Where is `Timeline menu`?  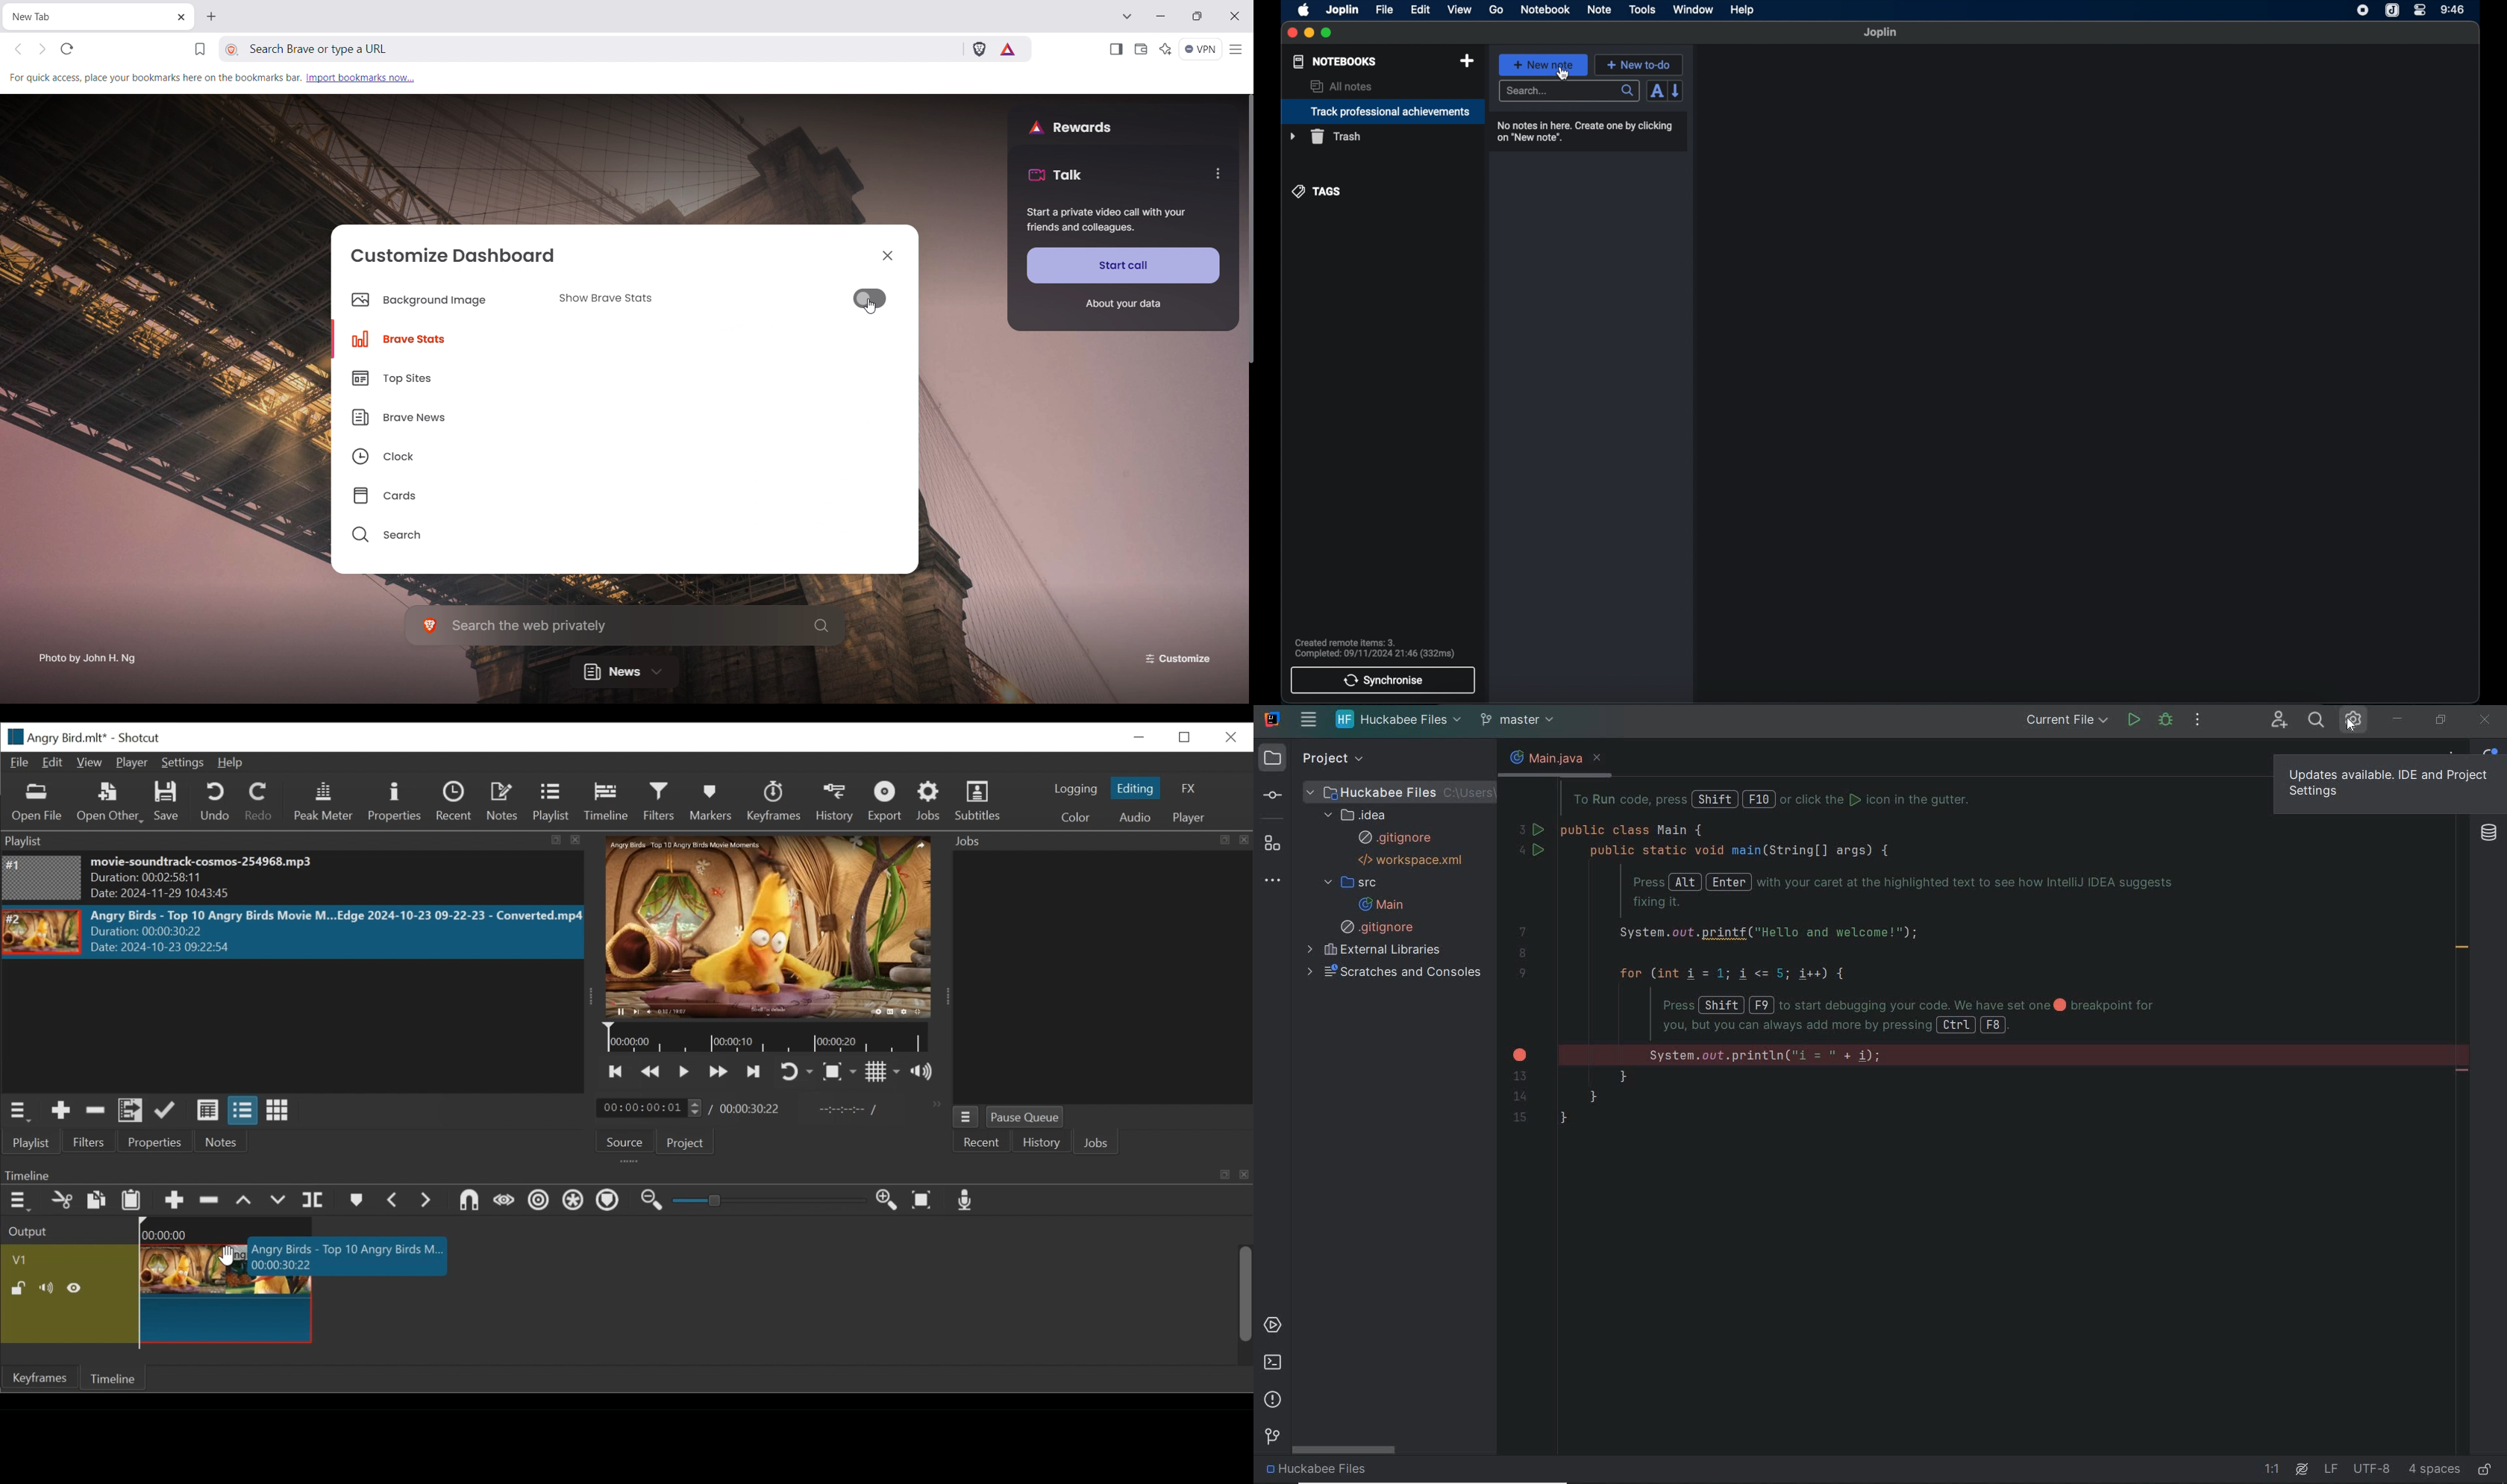 Timeline menu is located at coordinates (19, 1202).